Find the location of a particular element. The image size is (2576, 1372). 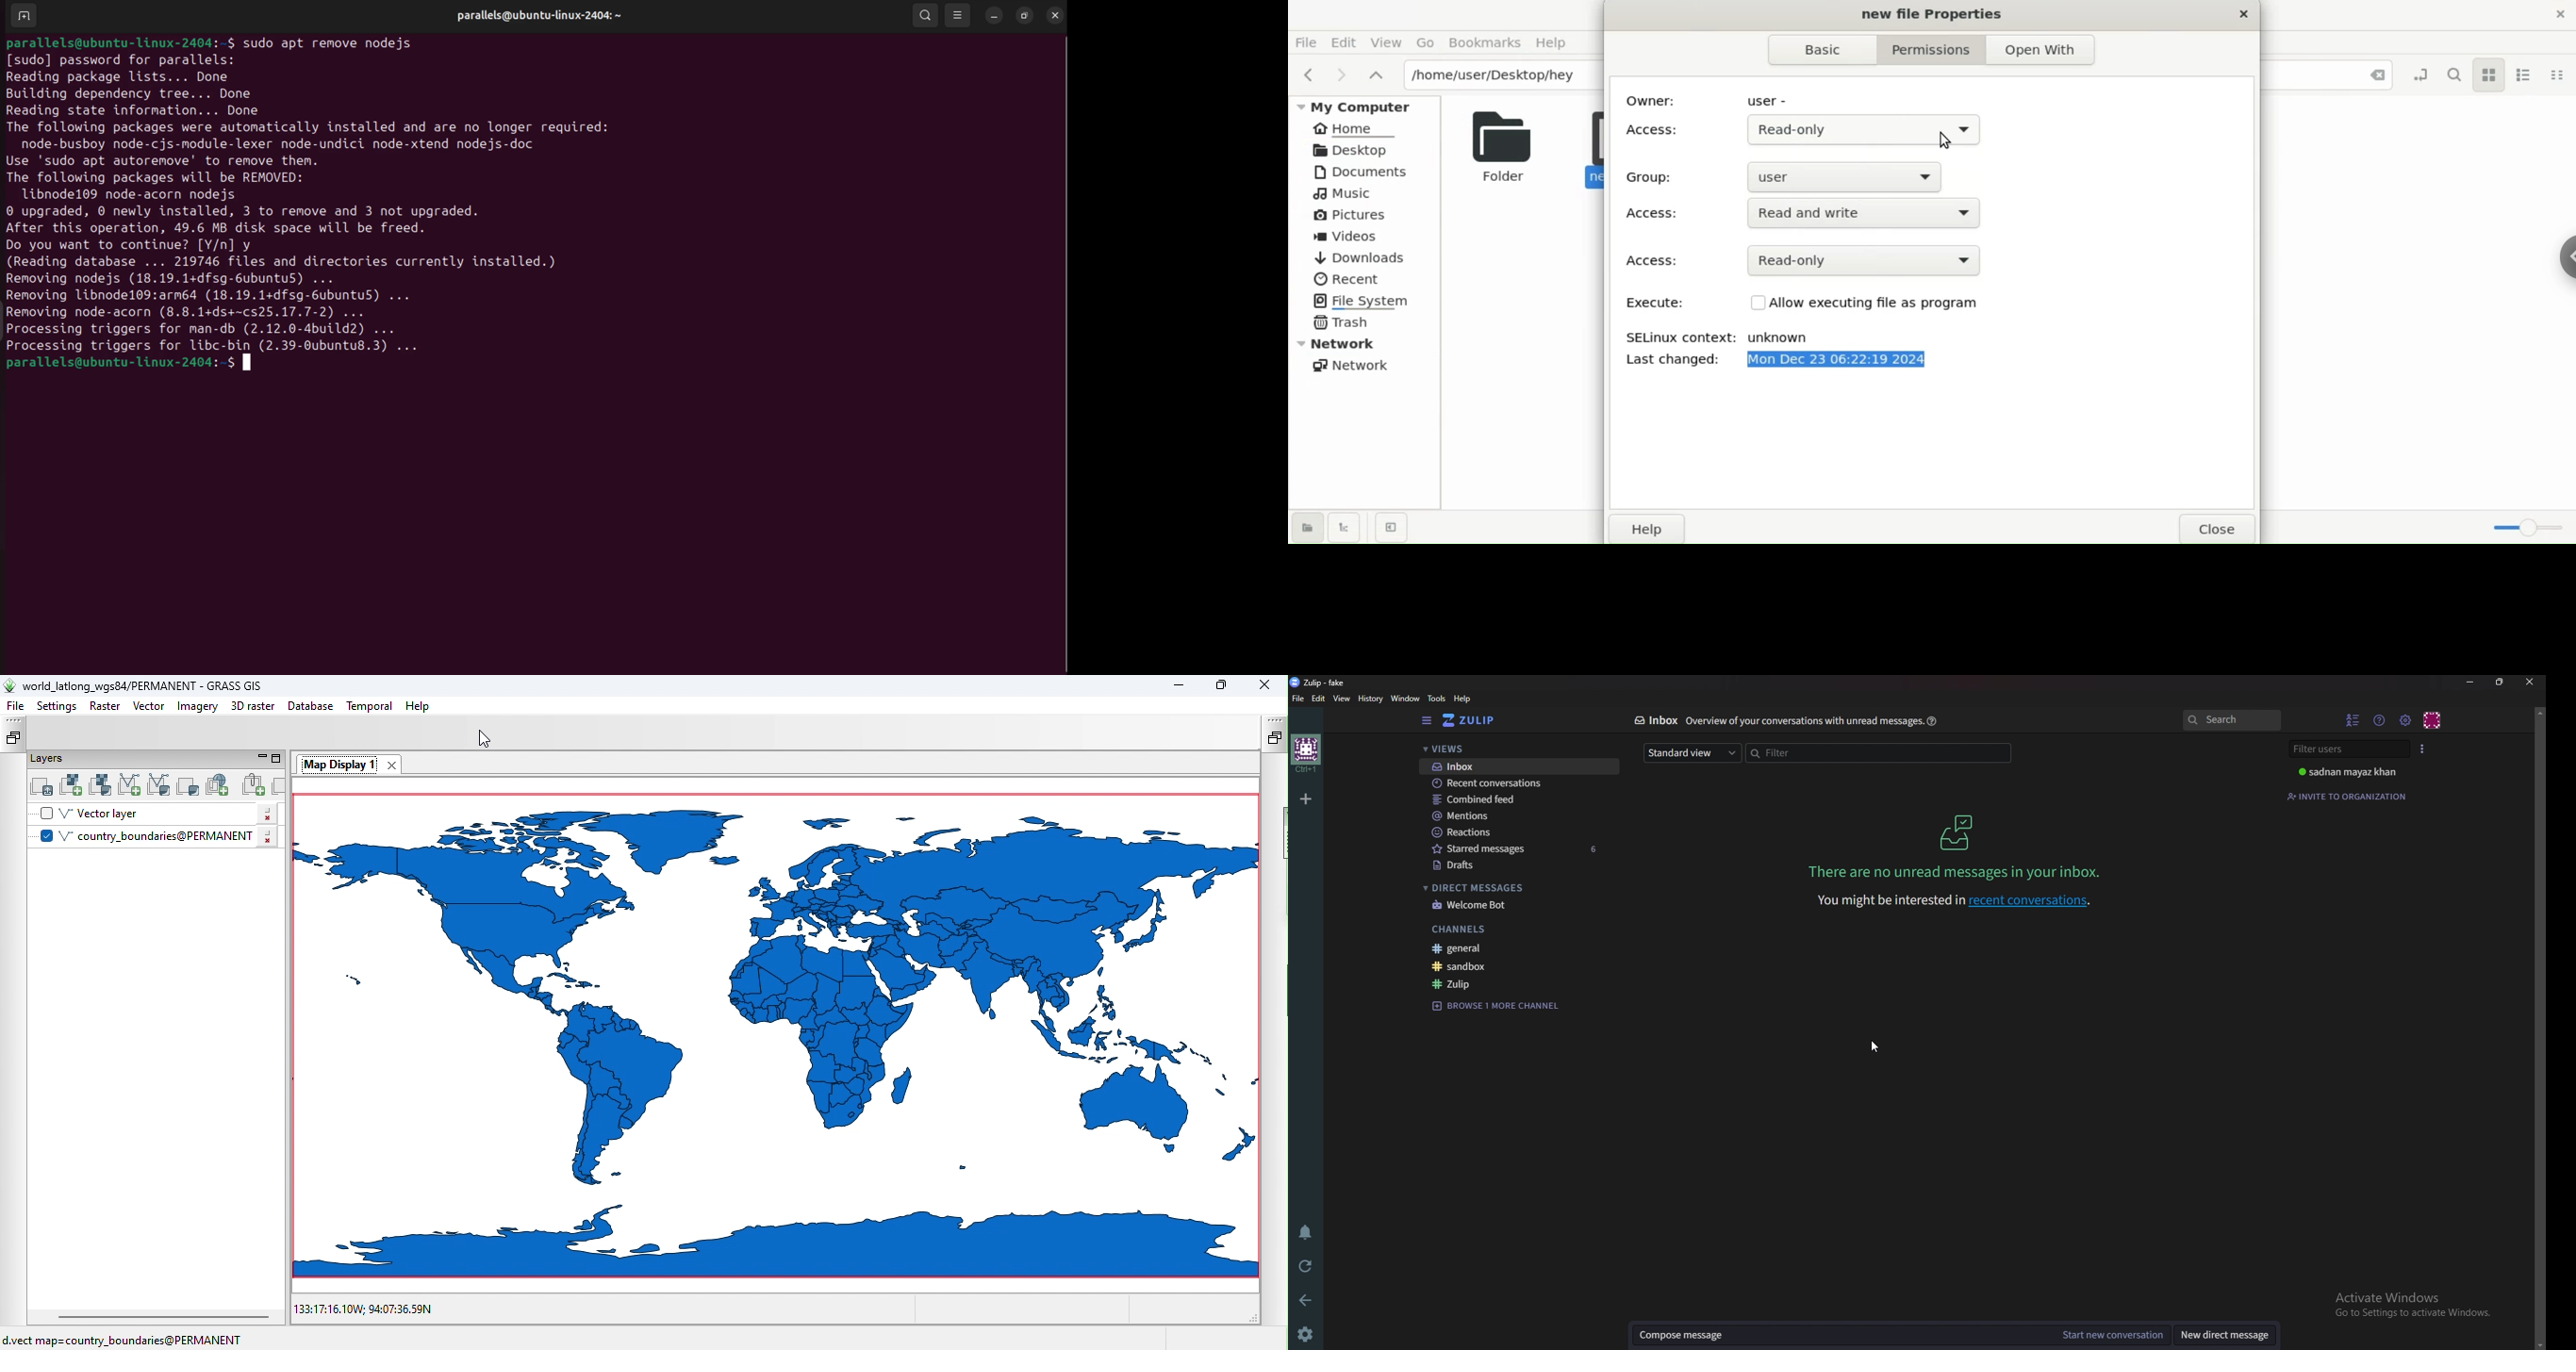

Hide user list is located at coordinates (2353, 720).